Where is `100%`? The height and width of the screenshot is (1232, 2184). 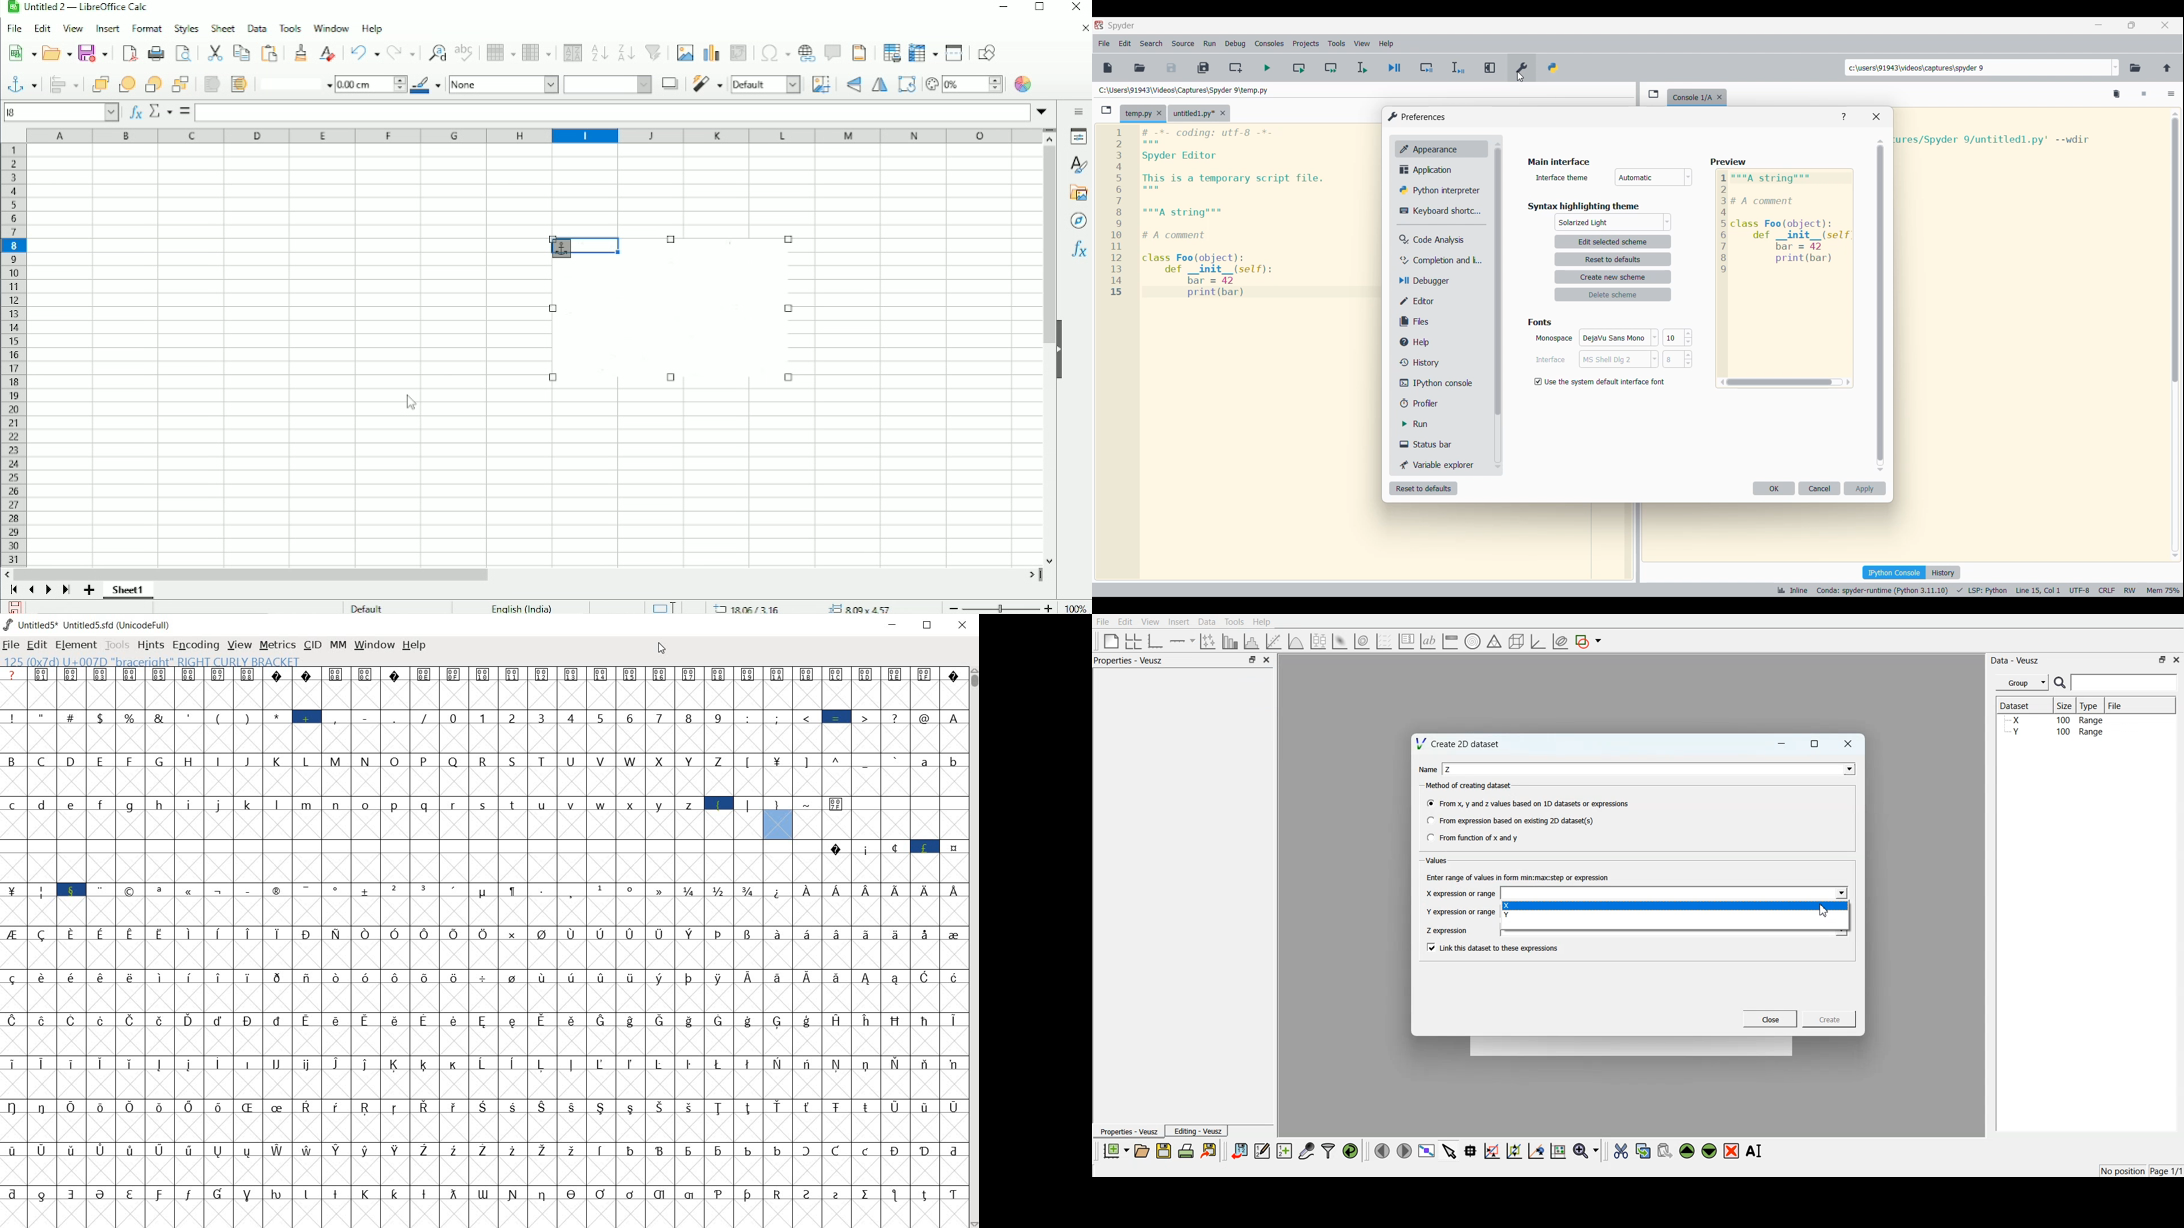
100% is located at coordinates (1077, 608).